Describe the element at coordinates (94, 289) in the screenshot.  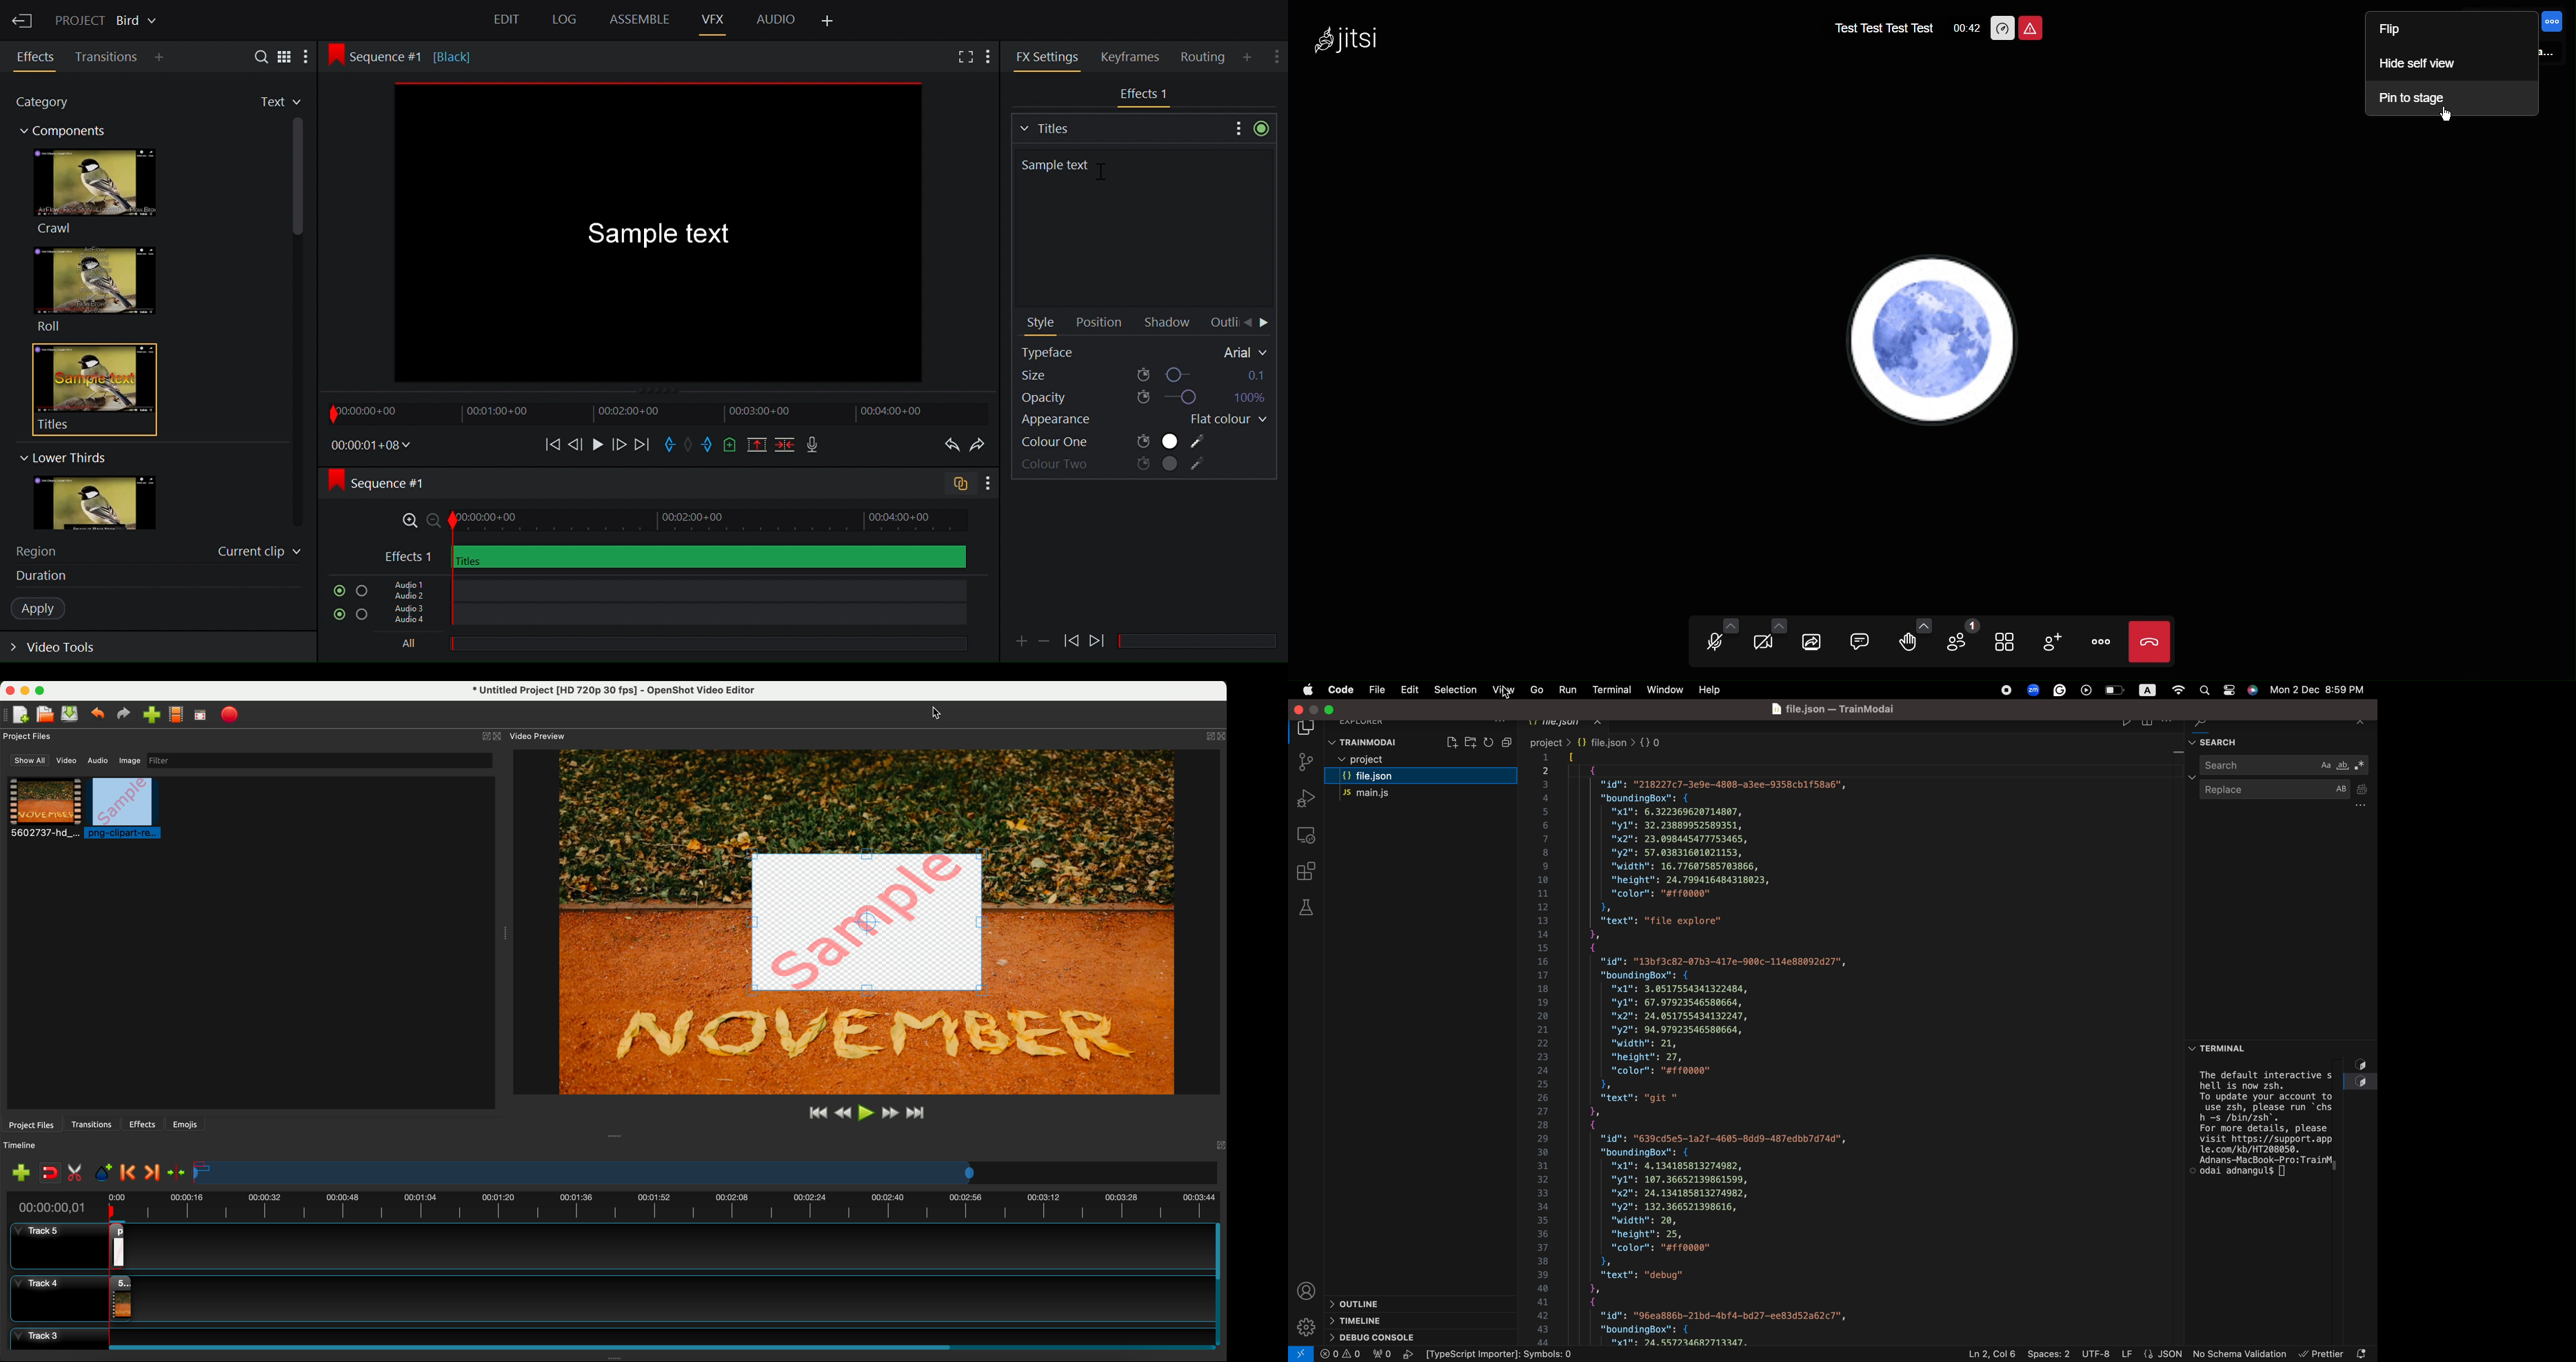
I see `Roll` at that location.